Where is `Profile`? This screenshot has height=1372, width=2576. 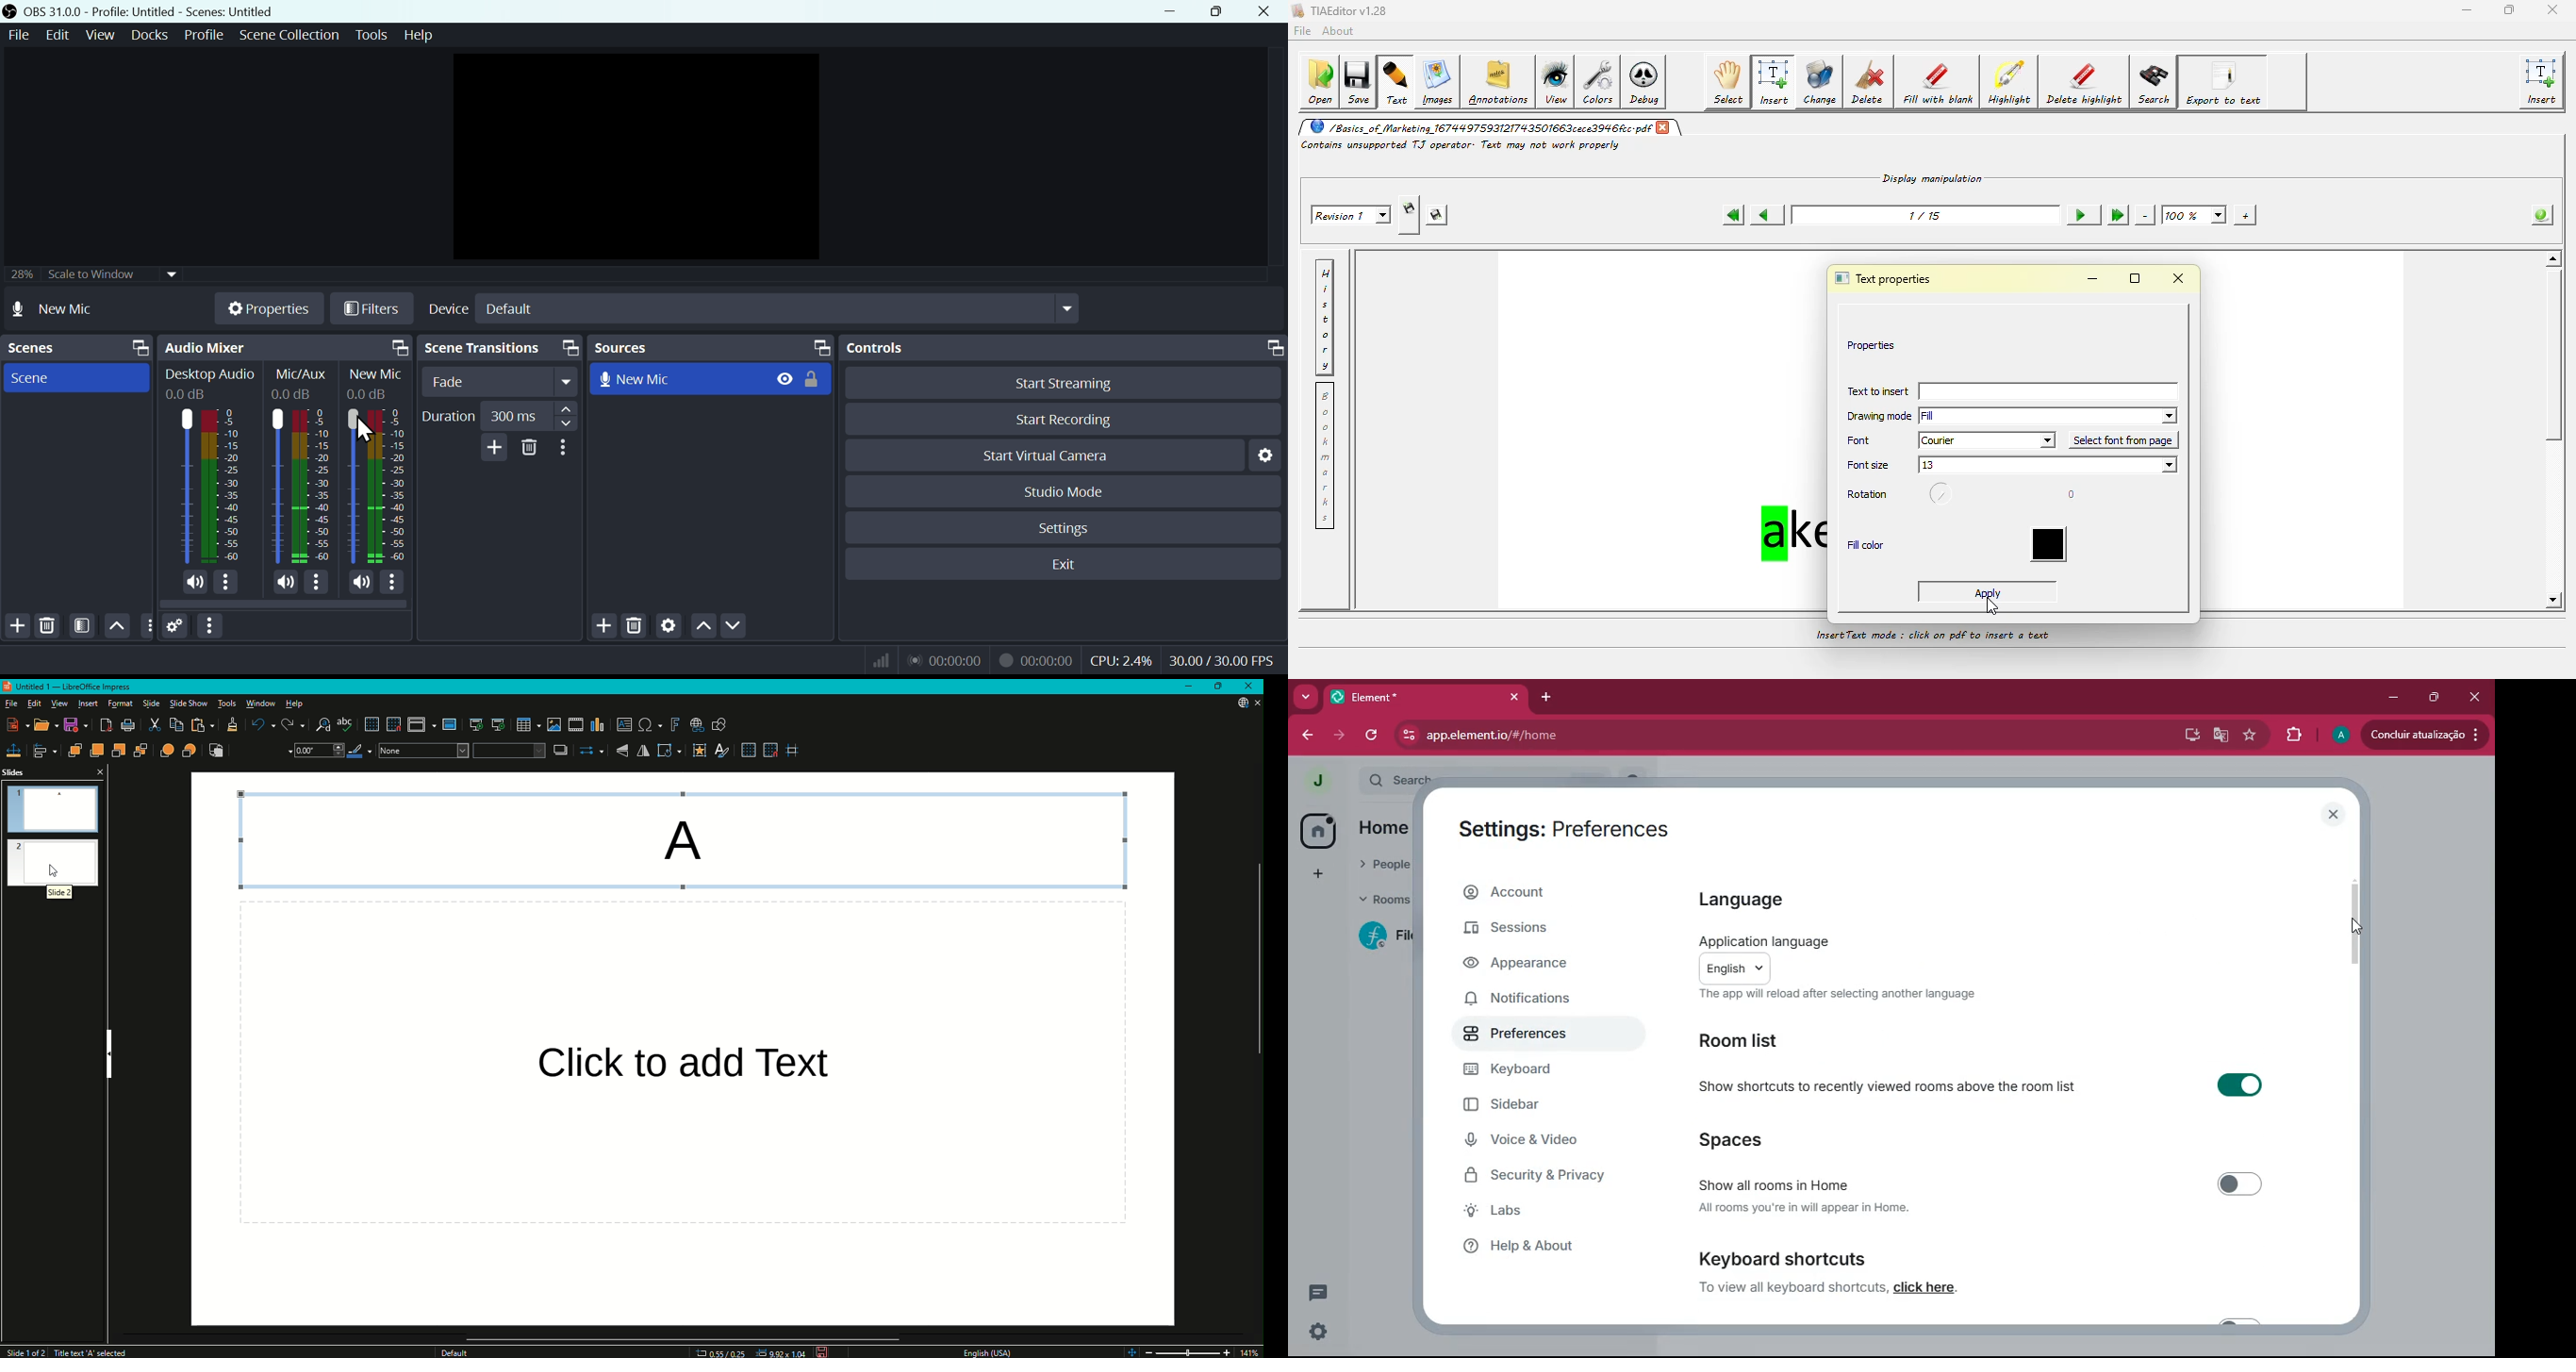 Profile is located at coordinates (204, 35).